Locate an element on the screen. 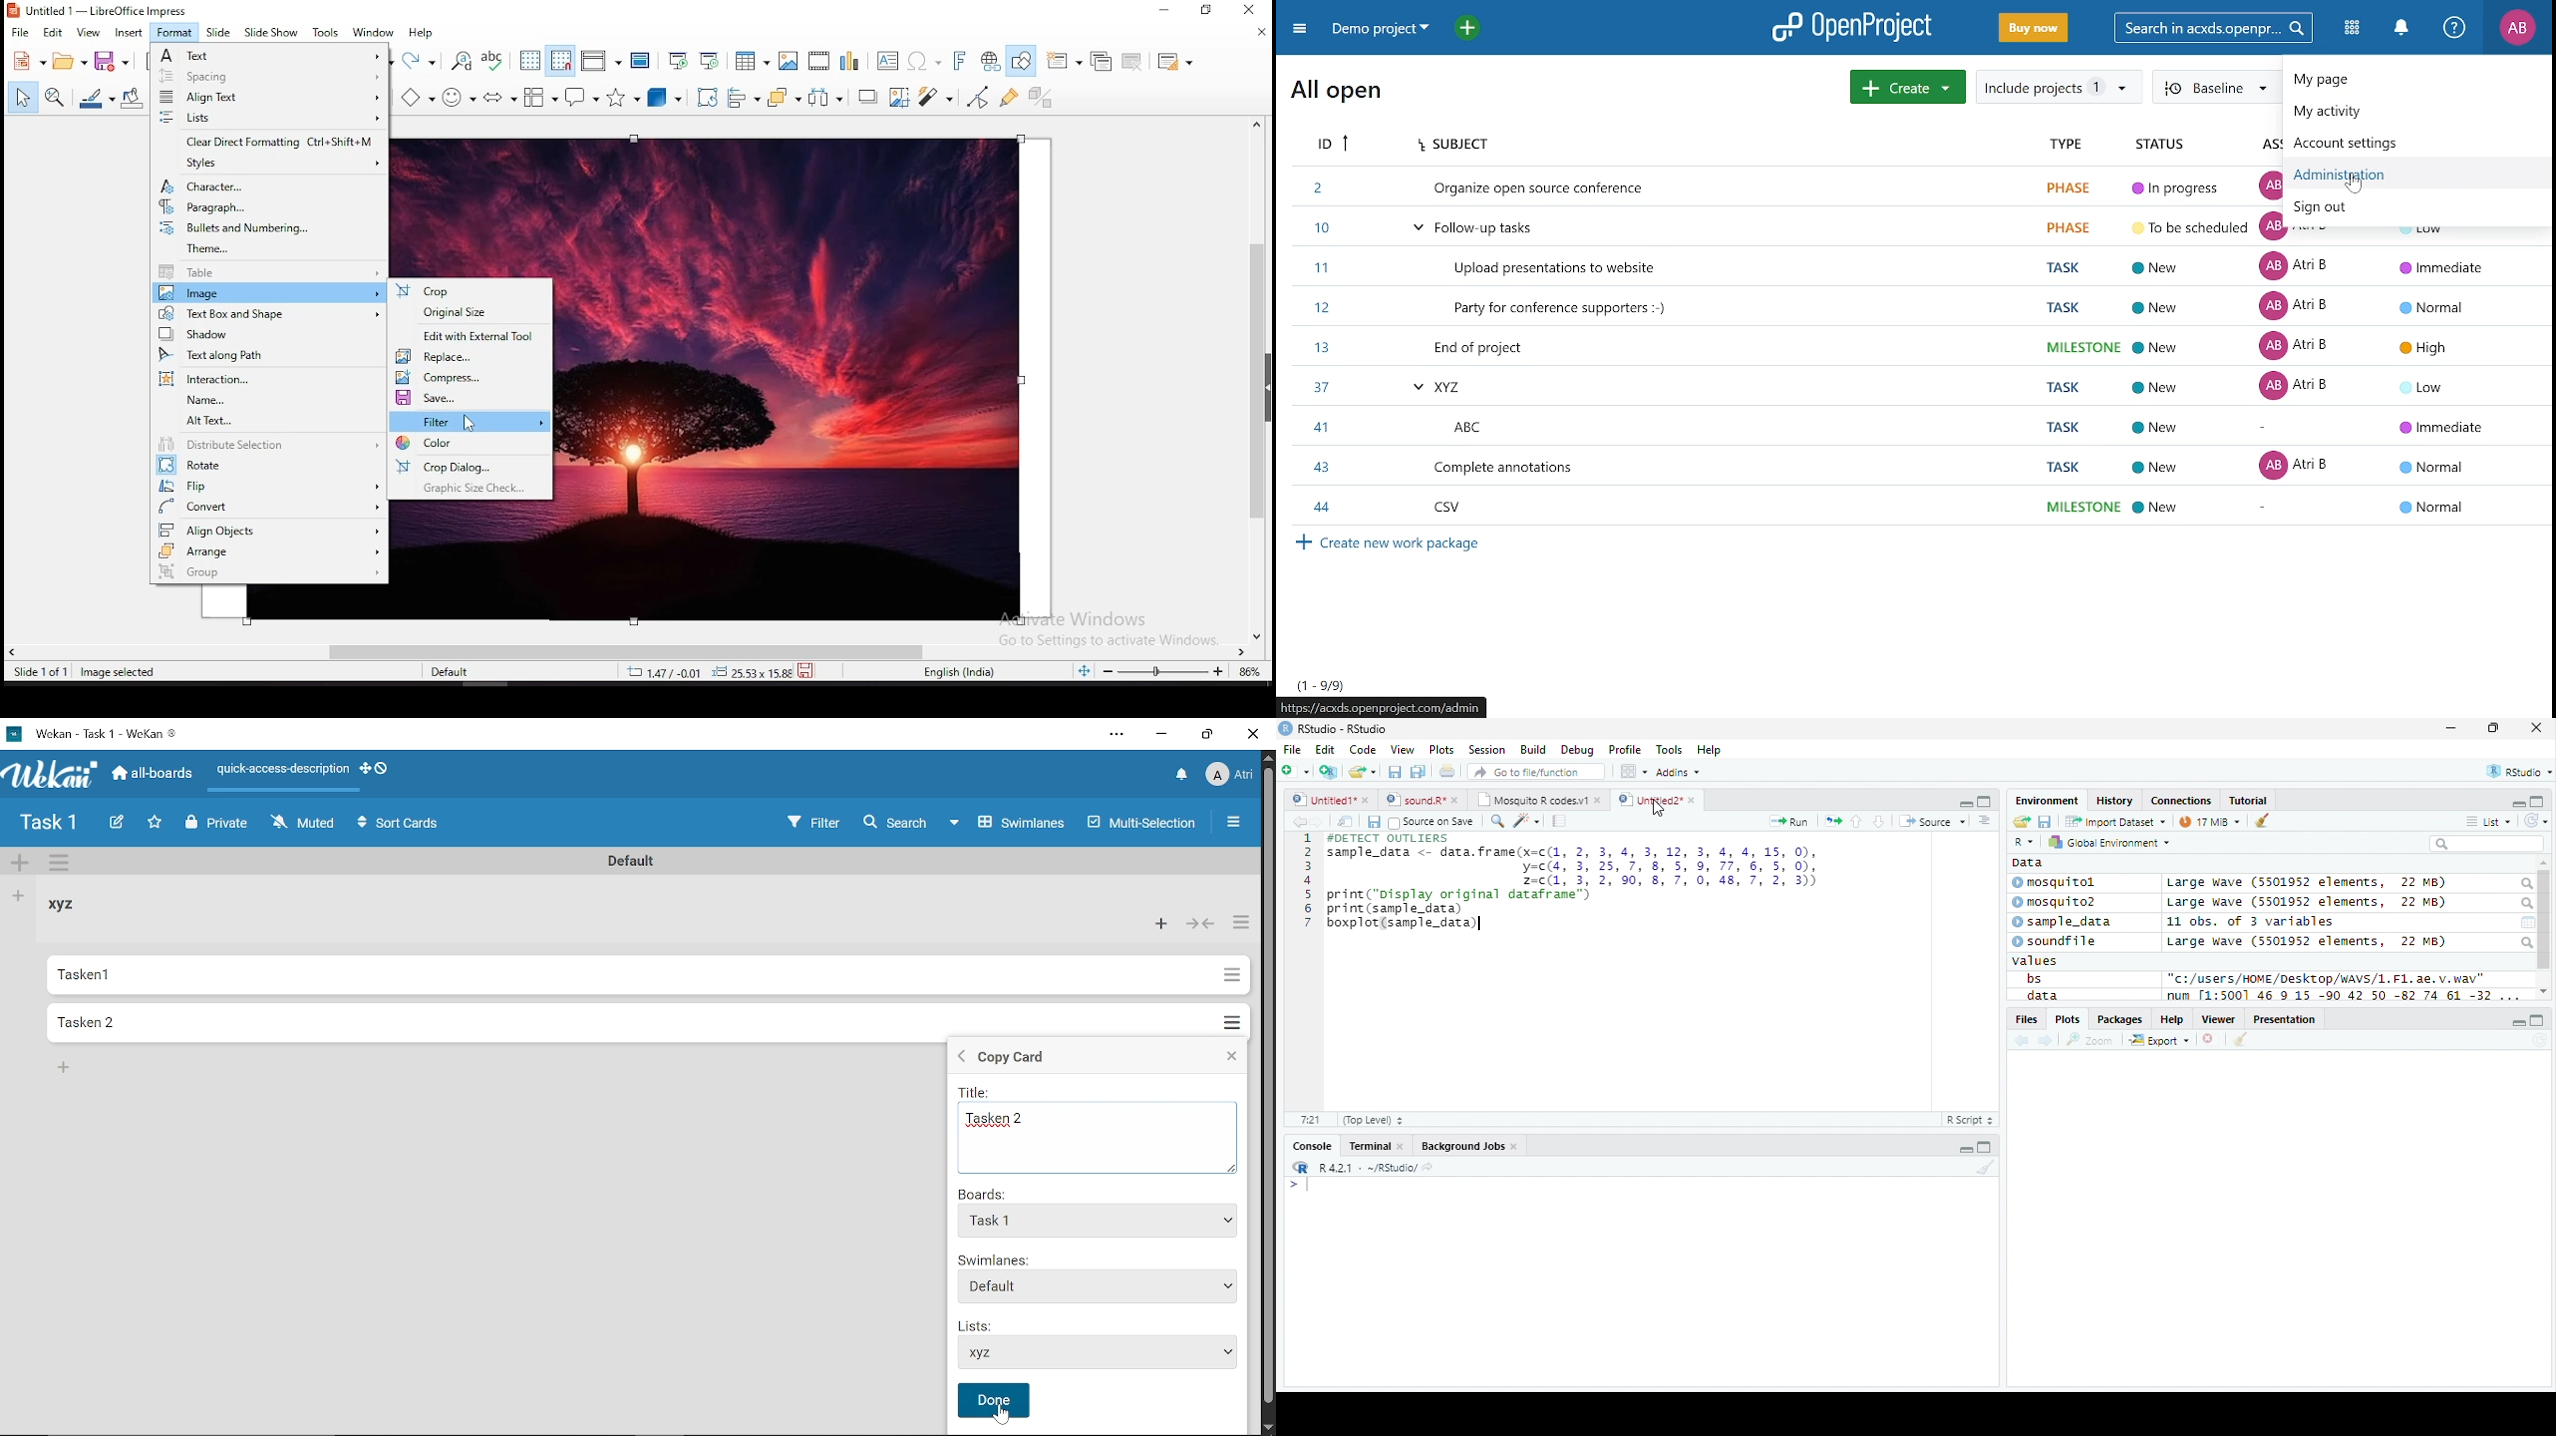 This screenshot has height=1456, width=2576. SEETECY ONTLIERS

sample_data <- data.frame(x—c(1, 2, 3, 4, 3, 12, 3, 4, 4, 15, 0),
y-c(4, 3, 25, 7, 8, 5, 9, 77, 6, 5, 0),
z=c(1, 3, 2, 9%, 8, 7, 0, 48, 7, 2, 3))

print("pisplay original dataframe™)

print (sample_data)

boxplot(sample_data)| is located at coordinates (1575, 882).